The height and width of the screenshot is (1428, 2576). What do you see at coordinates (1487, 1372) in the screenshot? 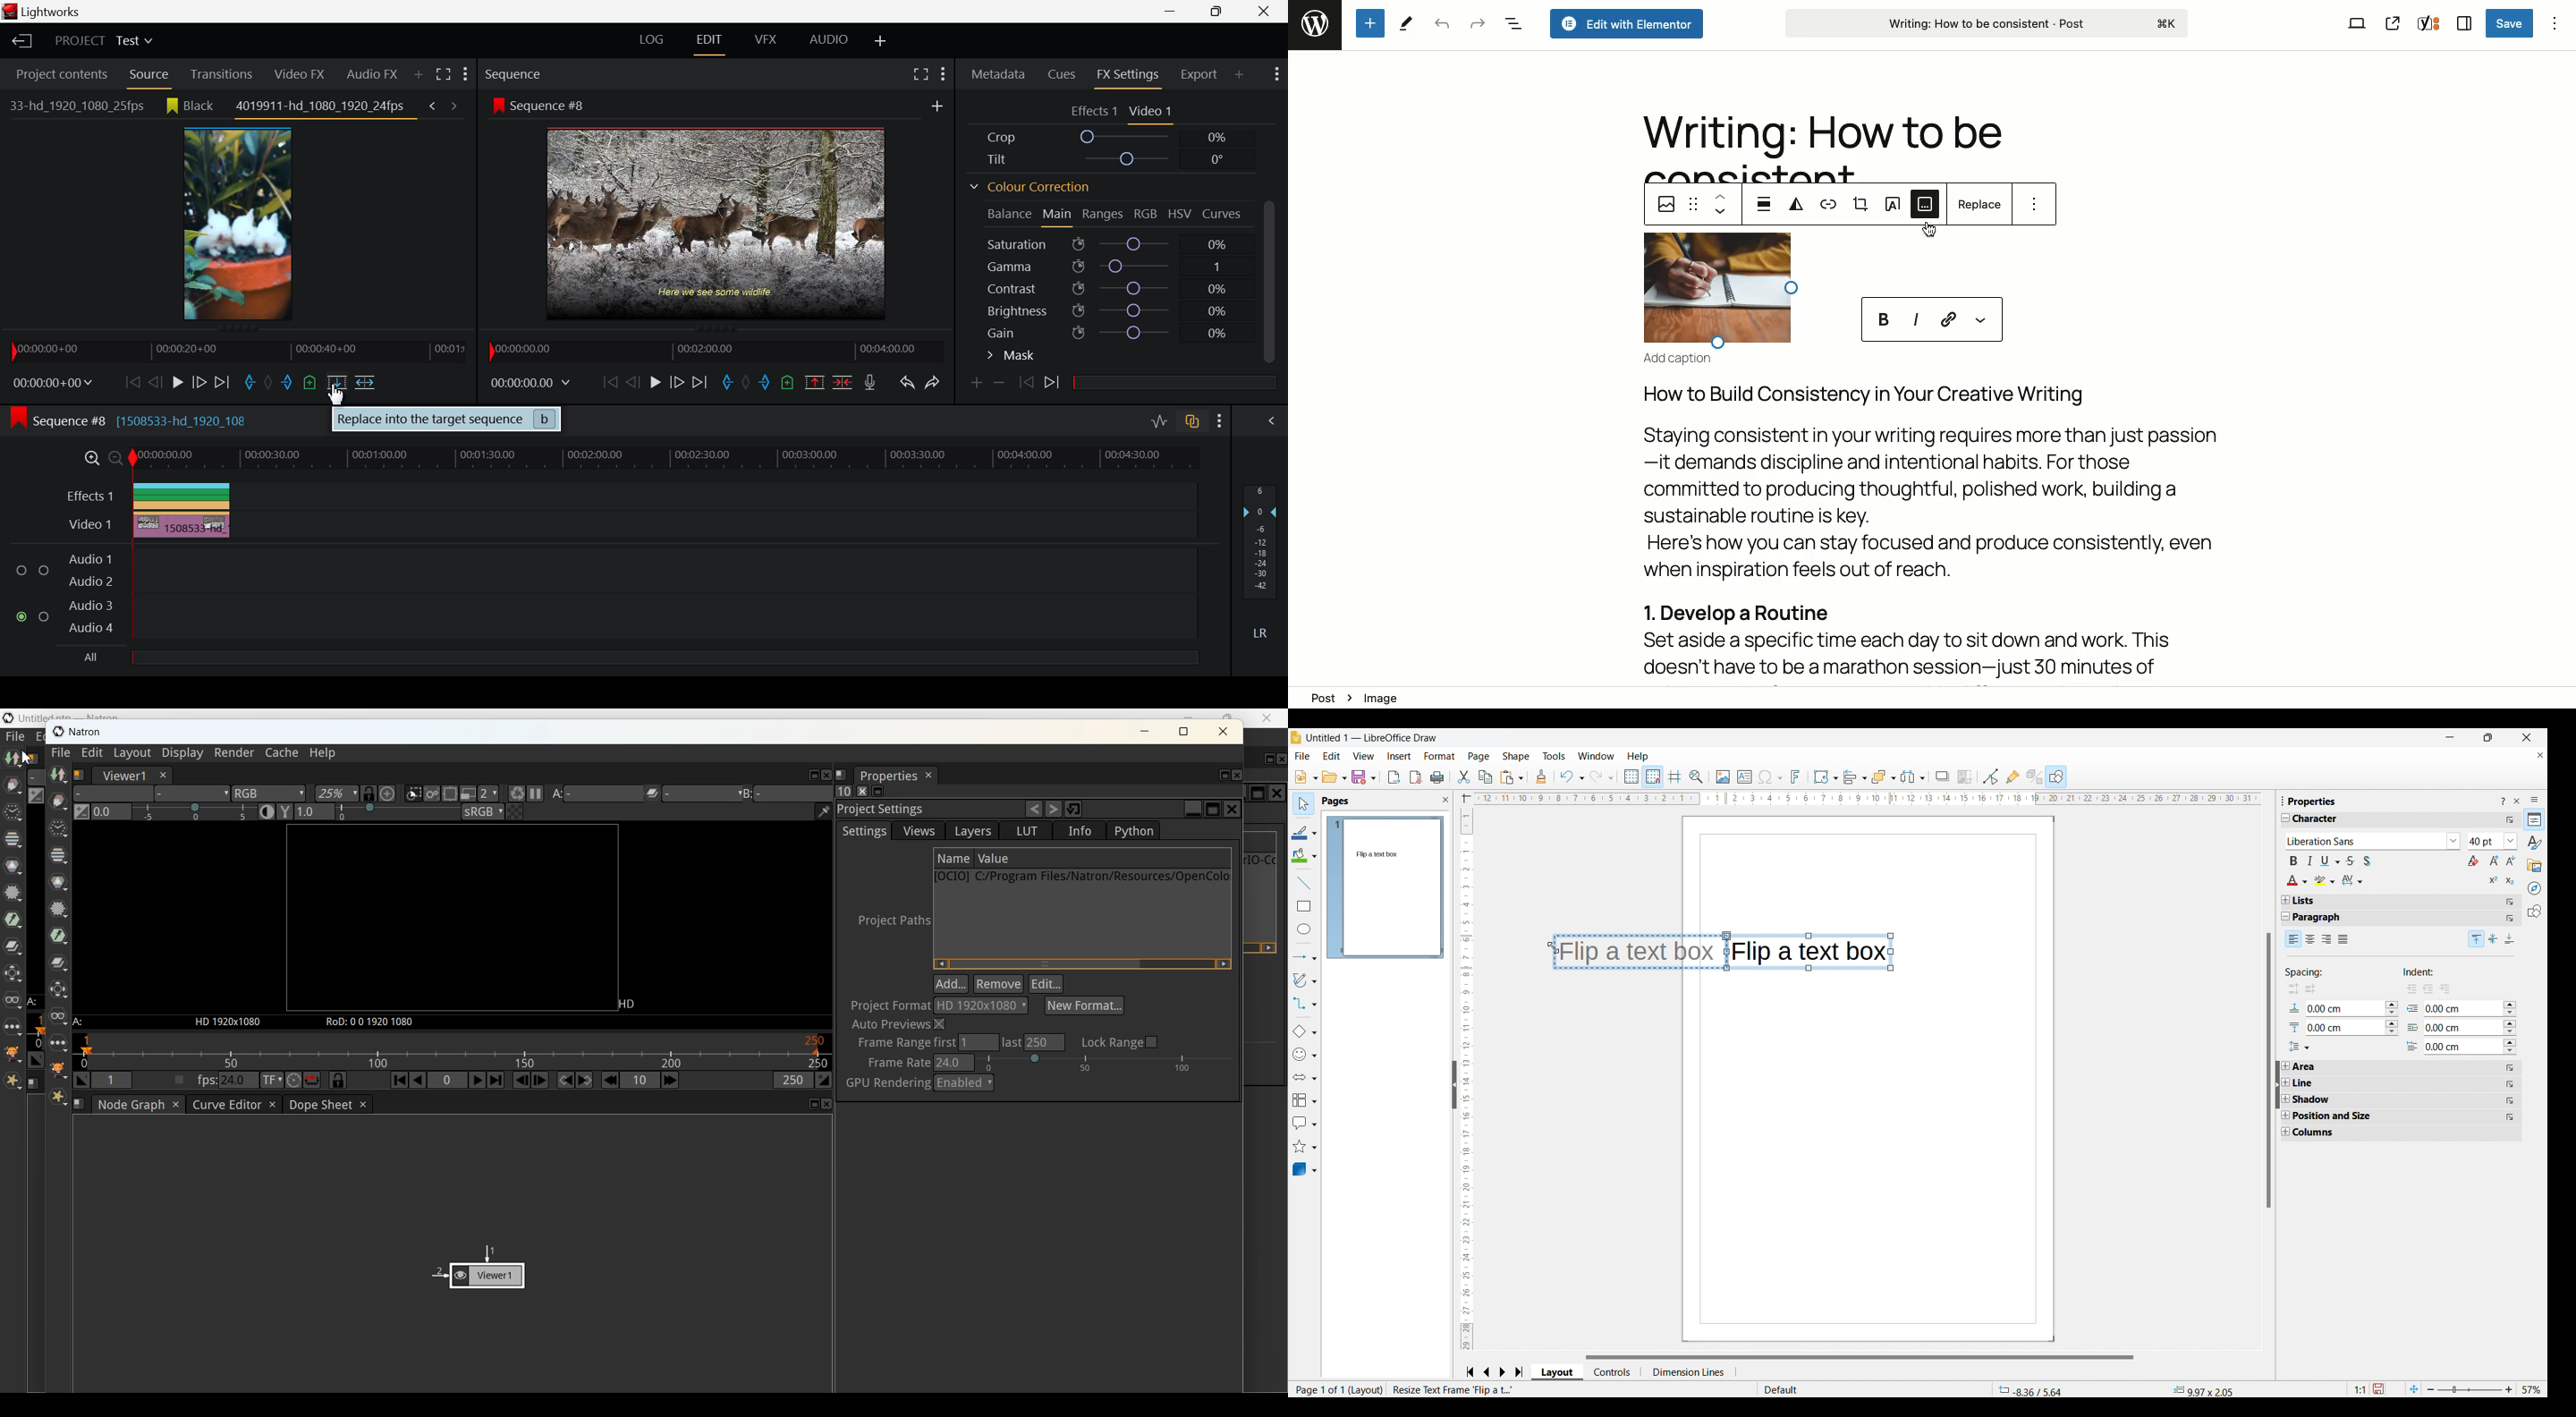
I see `Go to previous slide` at bounding box center [1487, 1372].